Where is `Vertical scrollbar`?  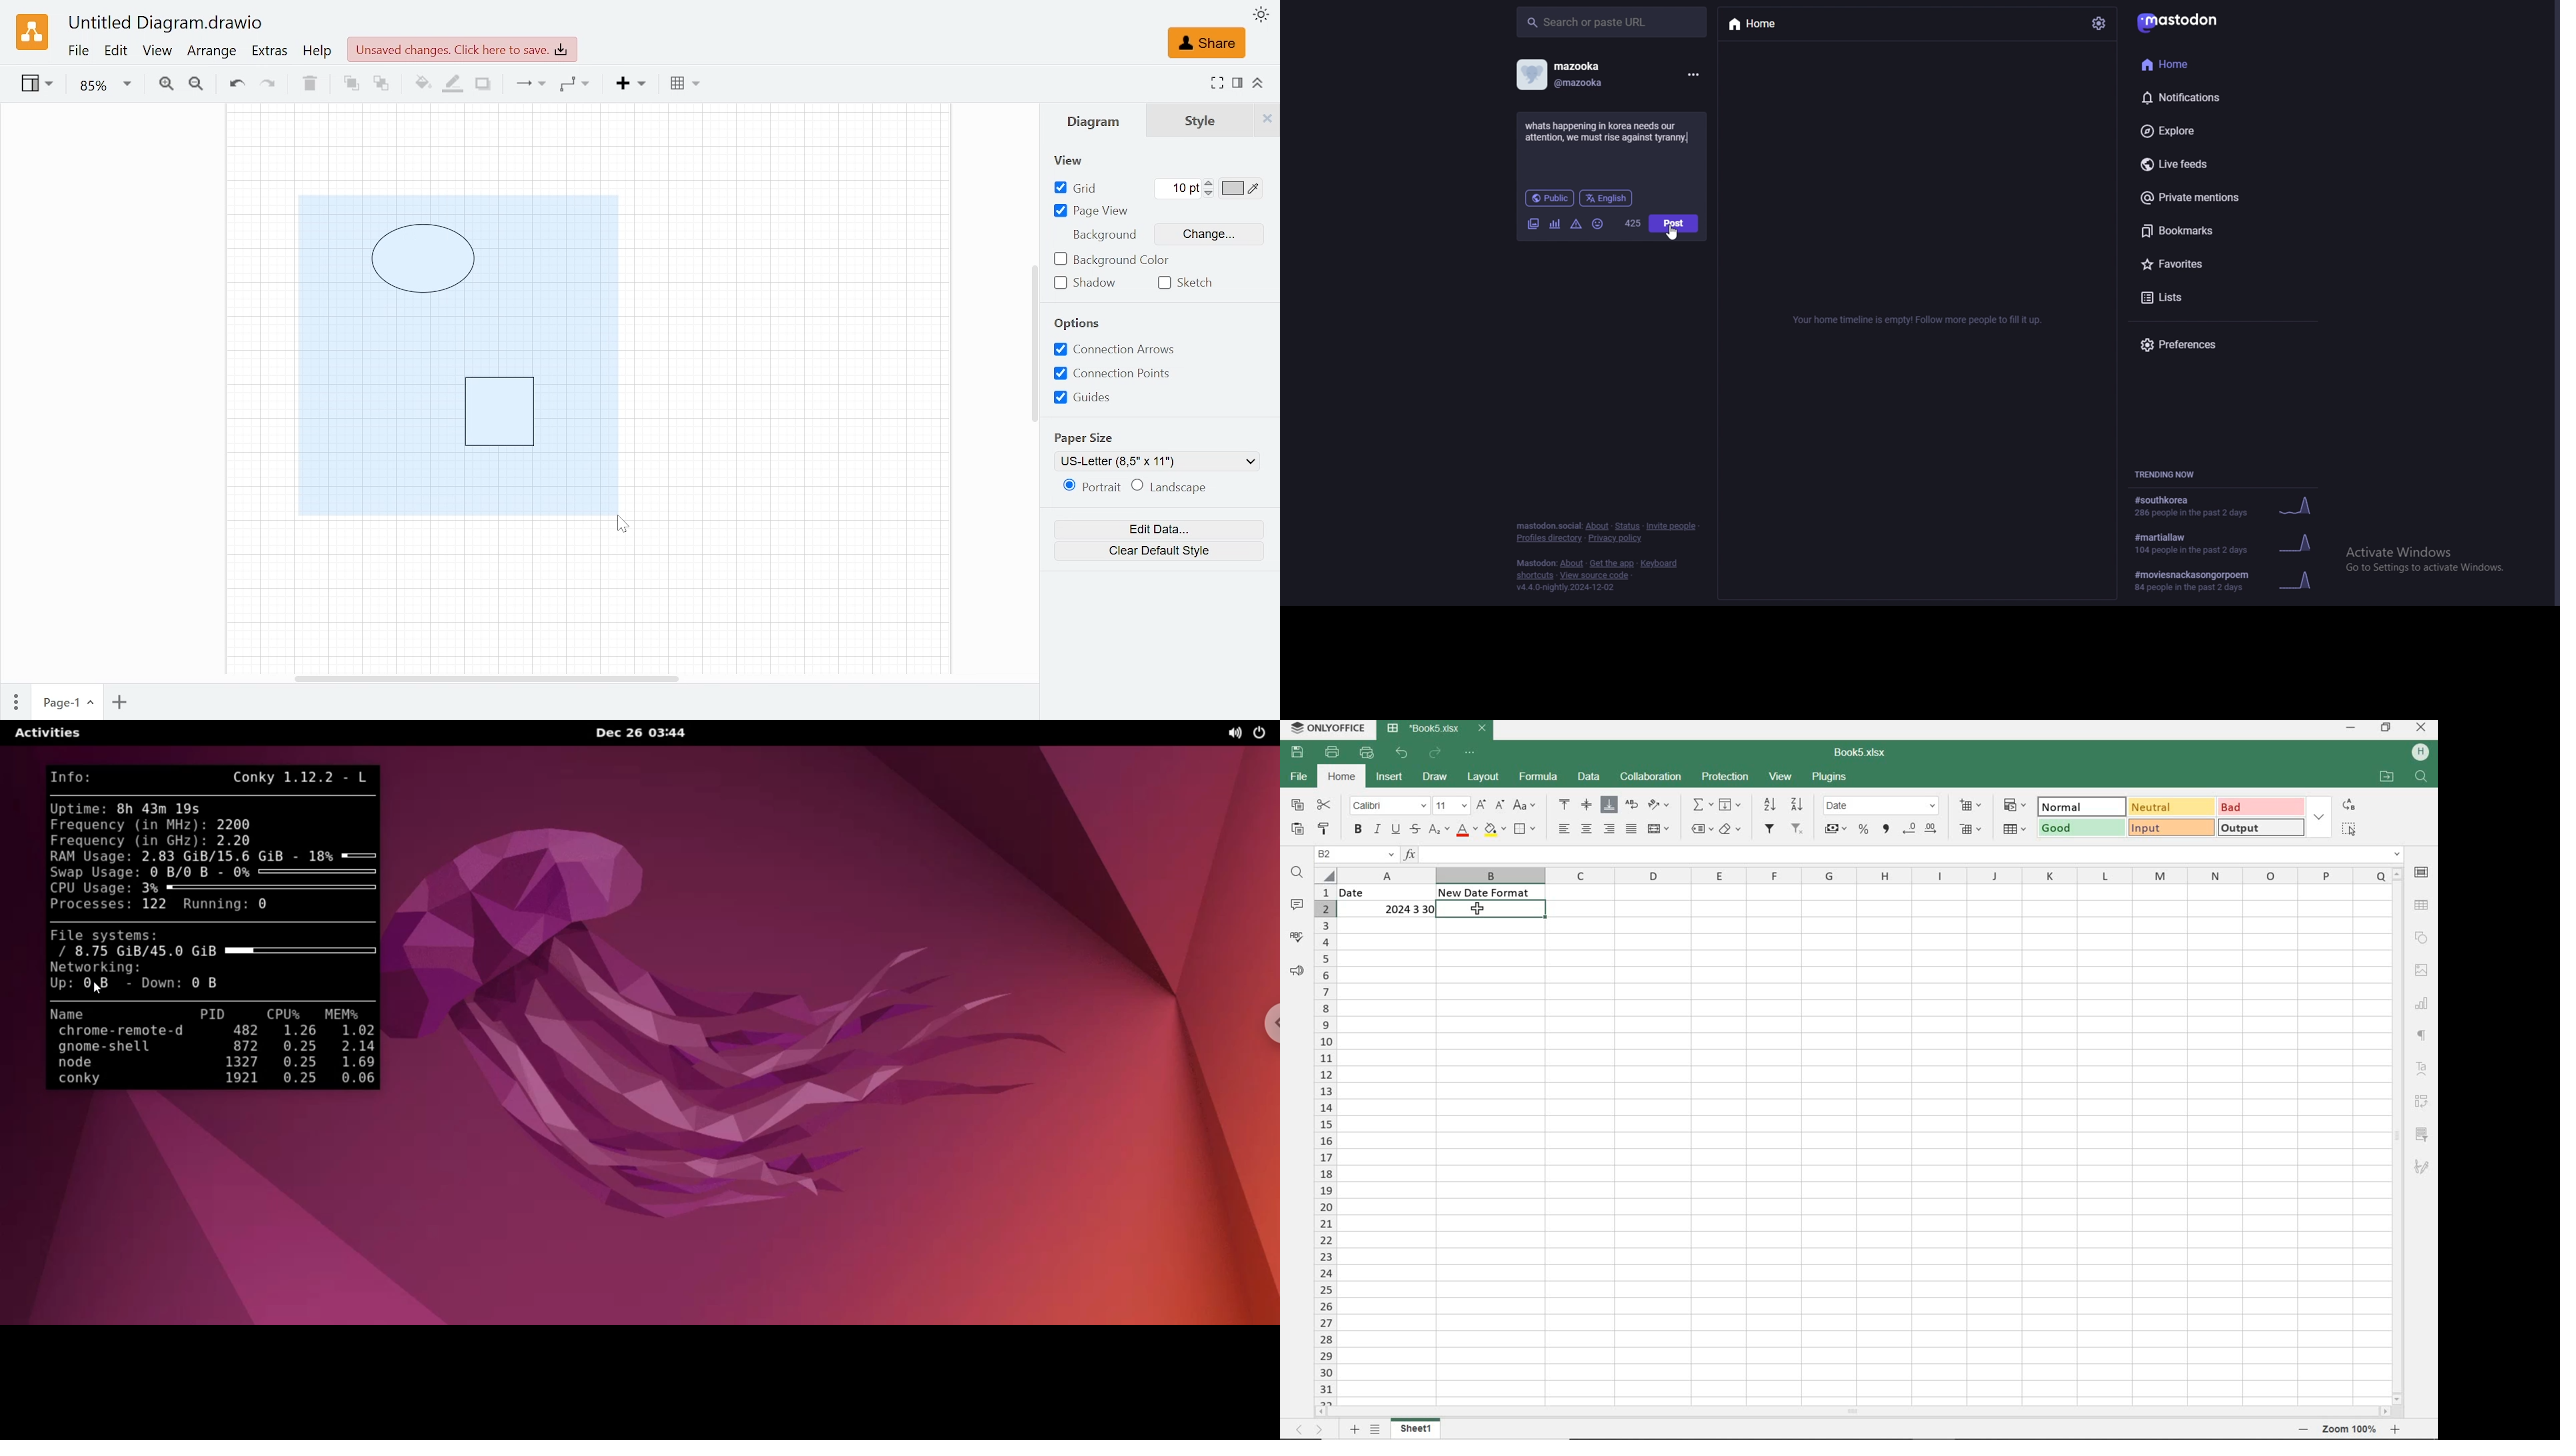
Vertical scrollbar is located at coordinates (1034, 343).